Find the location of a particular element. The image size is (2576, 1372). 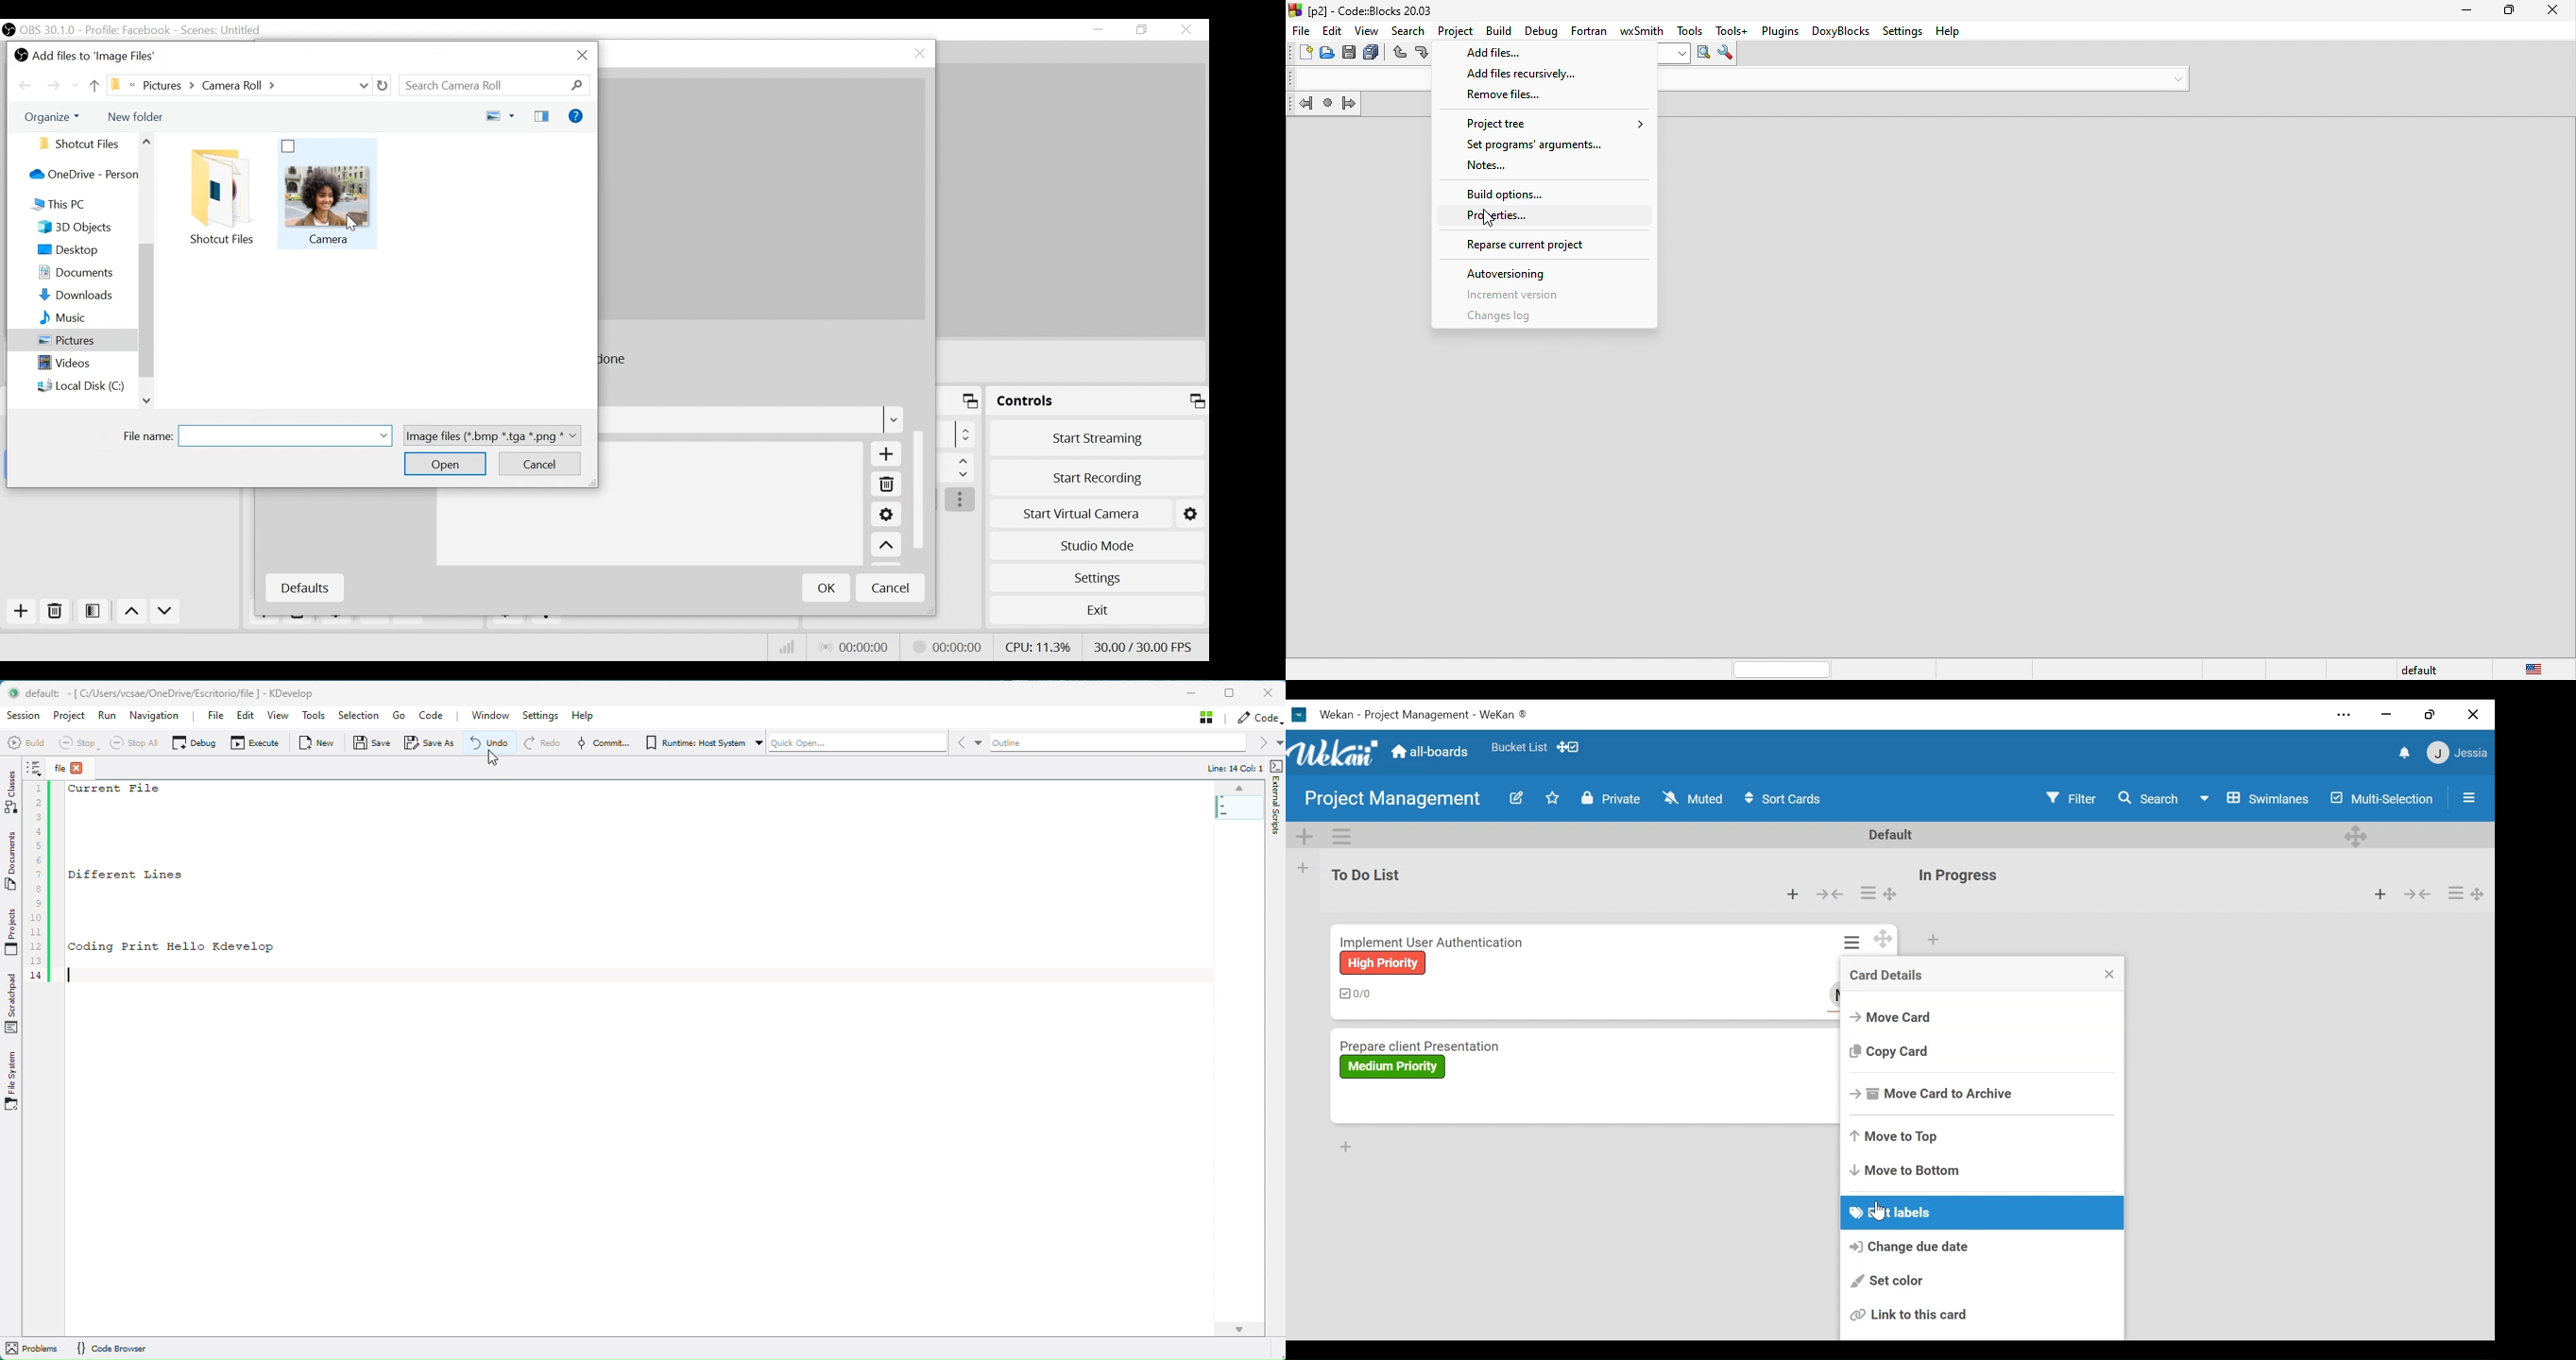

Remove is located at coordinates (55, 612).